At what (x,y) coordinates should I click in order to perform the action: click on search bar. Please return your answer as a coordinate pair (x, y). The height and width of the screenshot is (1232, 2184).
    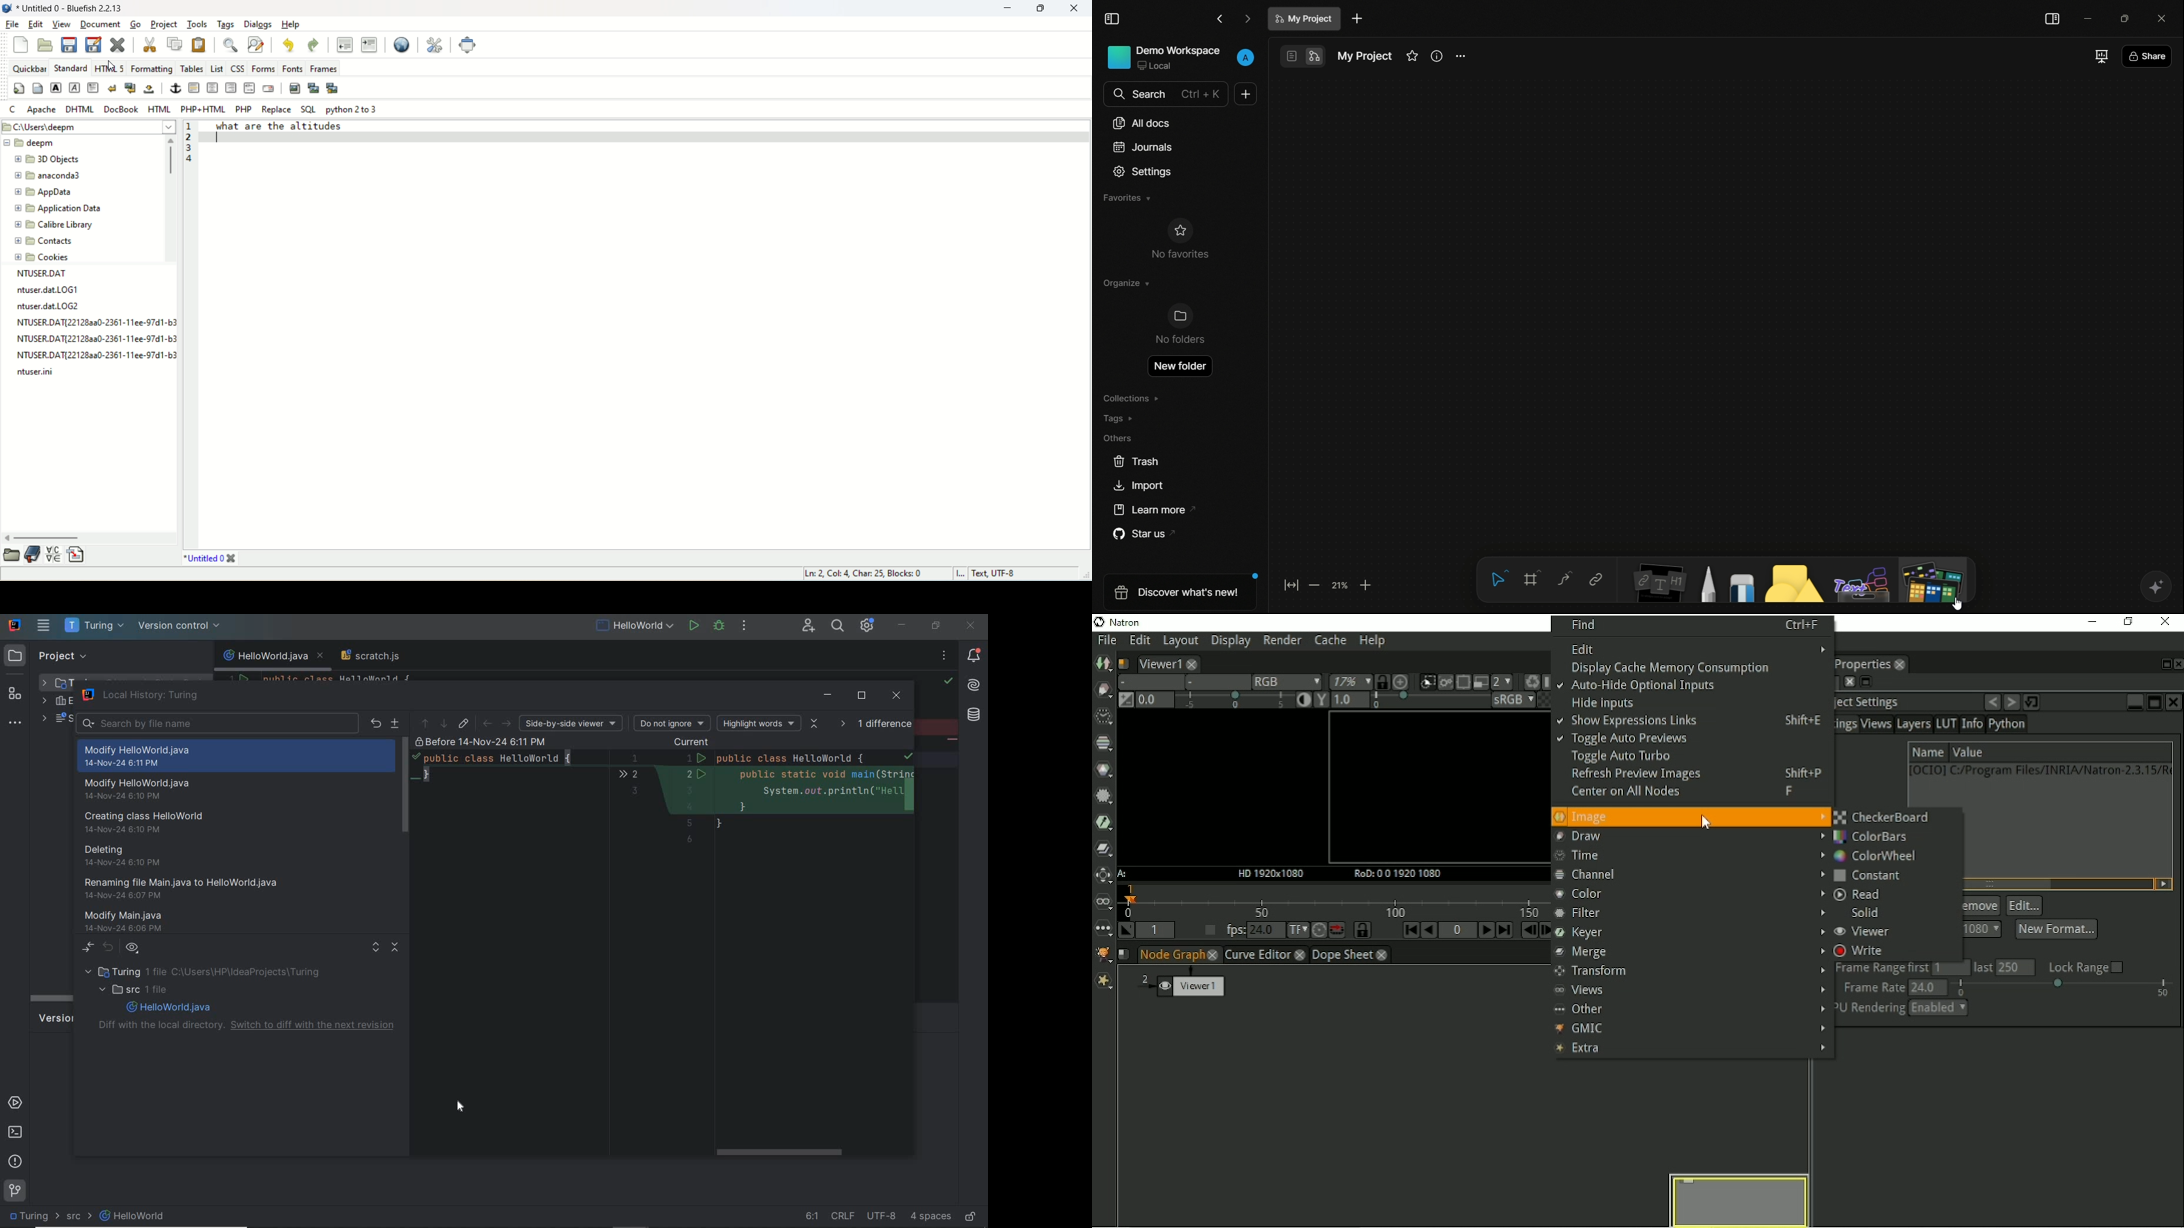
    Looking at the image, I should click on (1166, 94).